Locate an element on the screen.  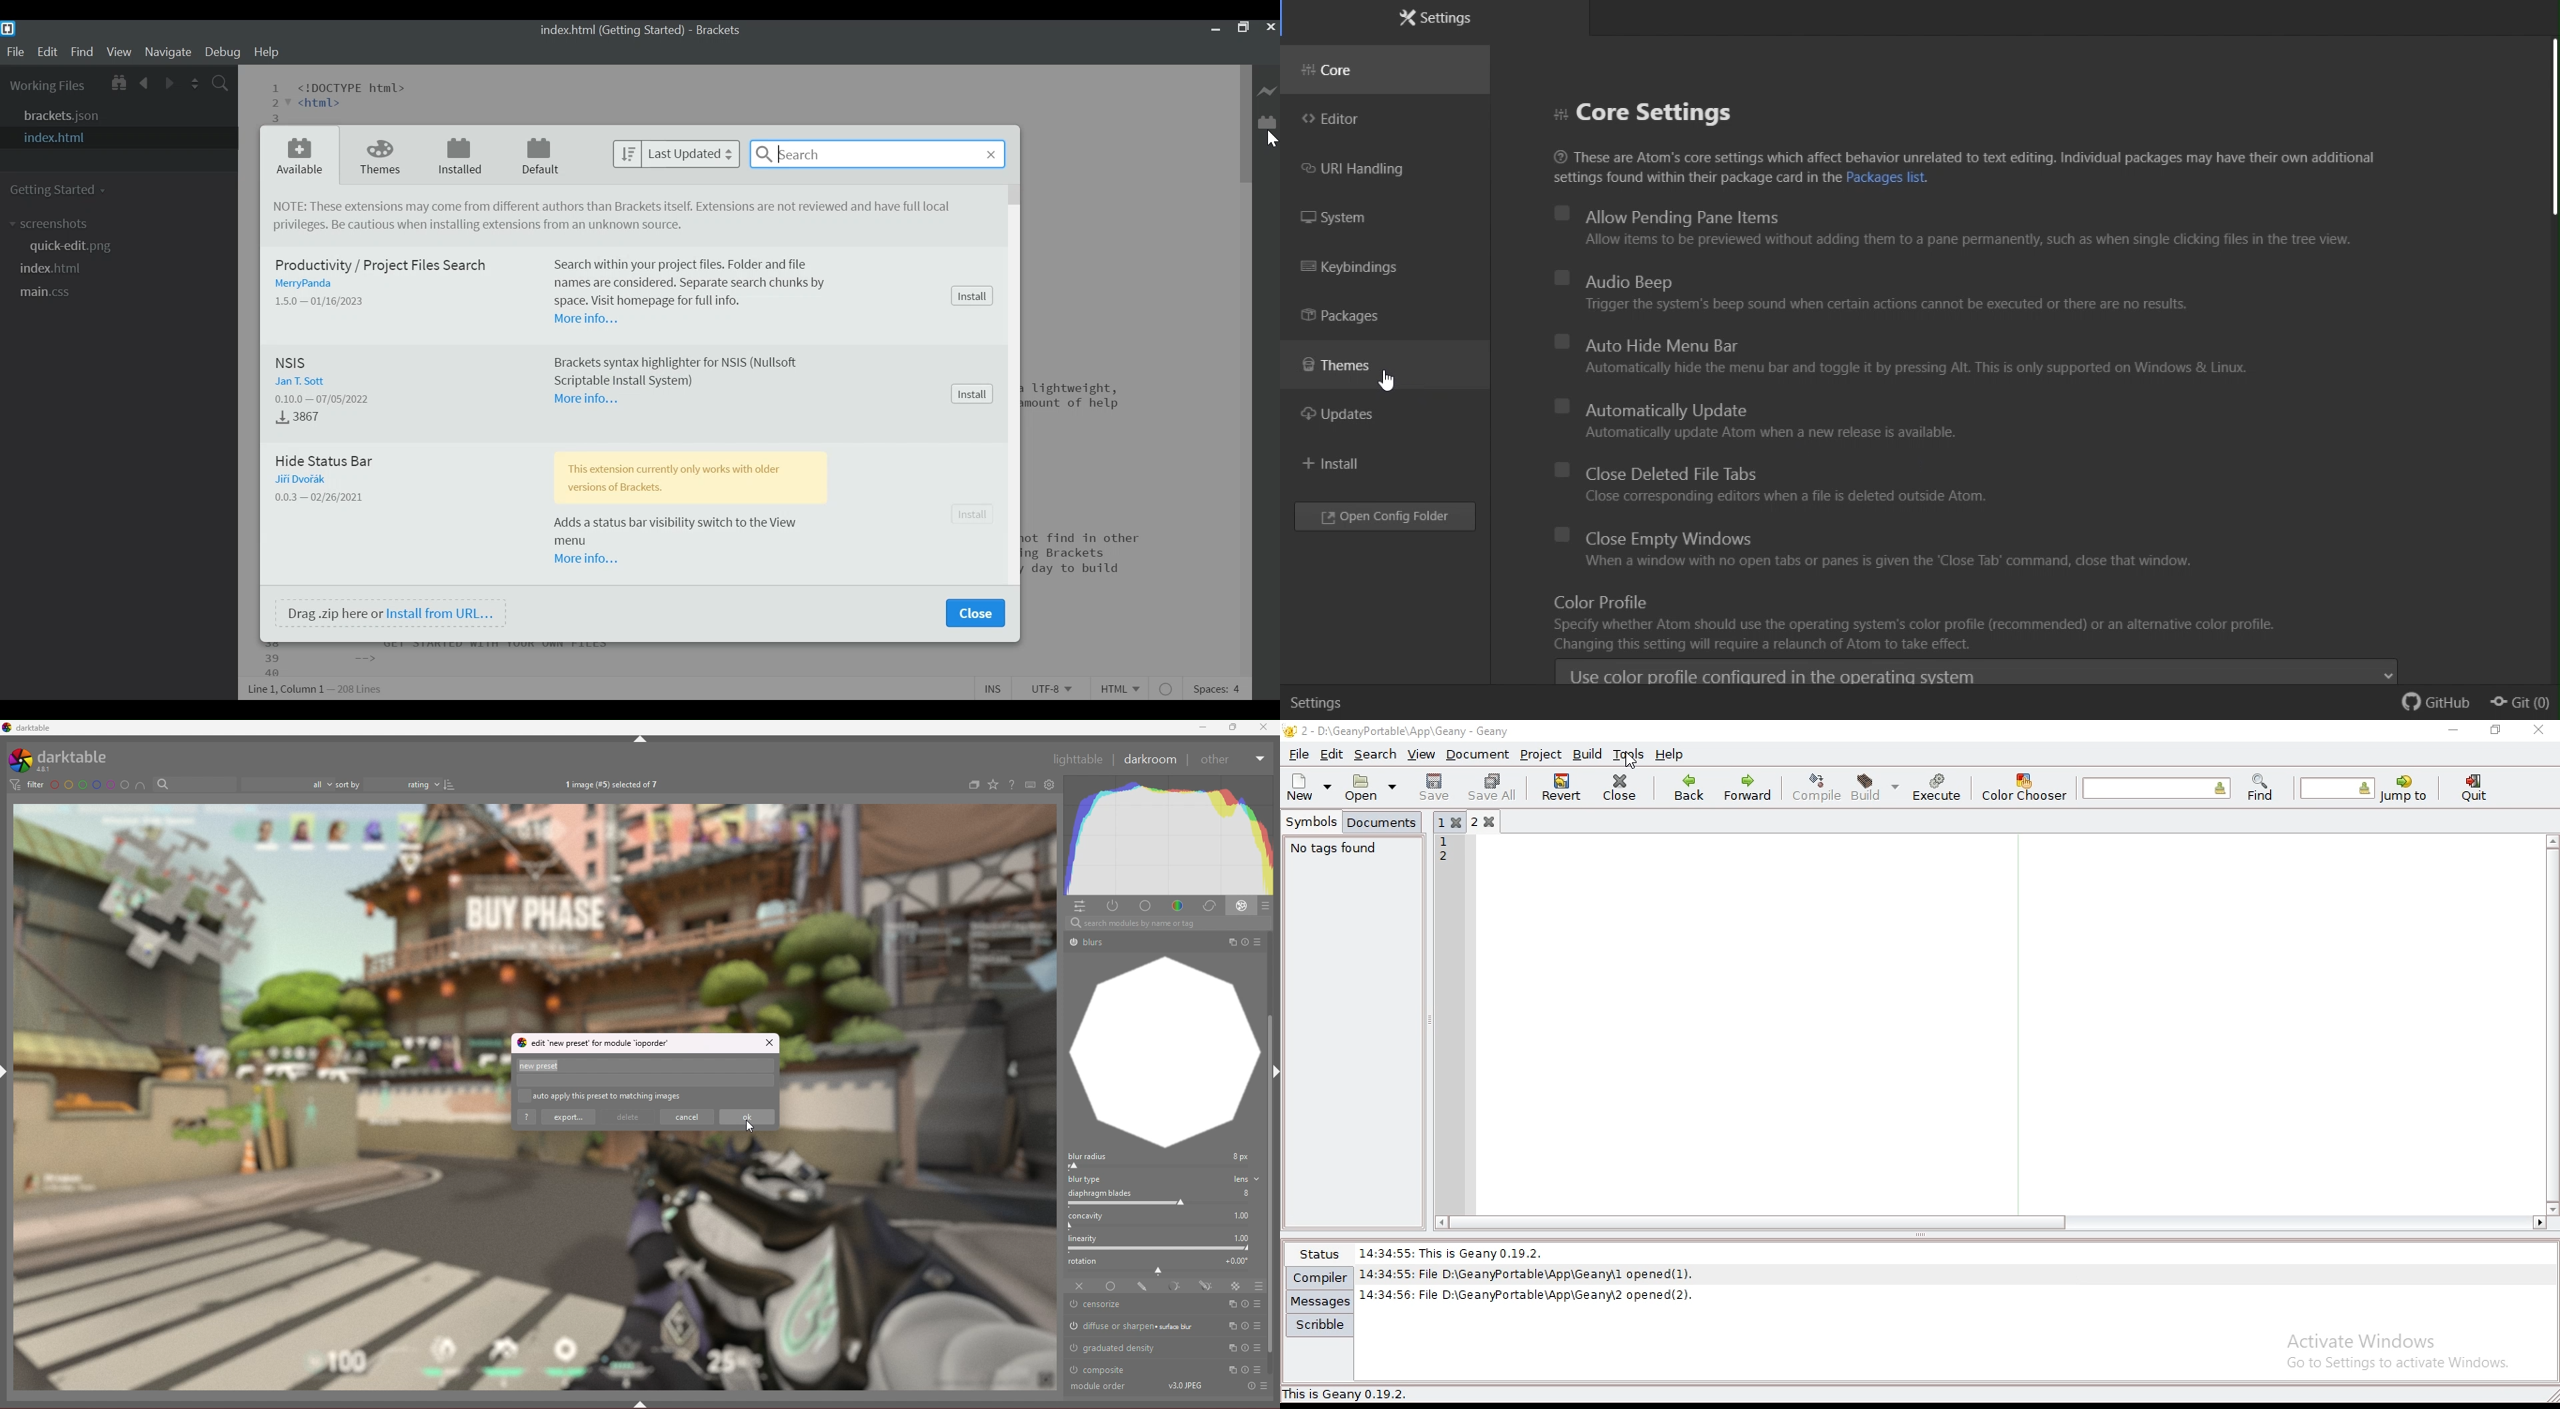
blur type is located at coordinates (1165, 1179).